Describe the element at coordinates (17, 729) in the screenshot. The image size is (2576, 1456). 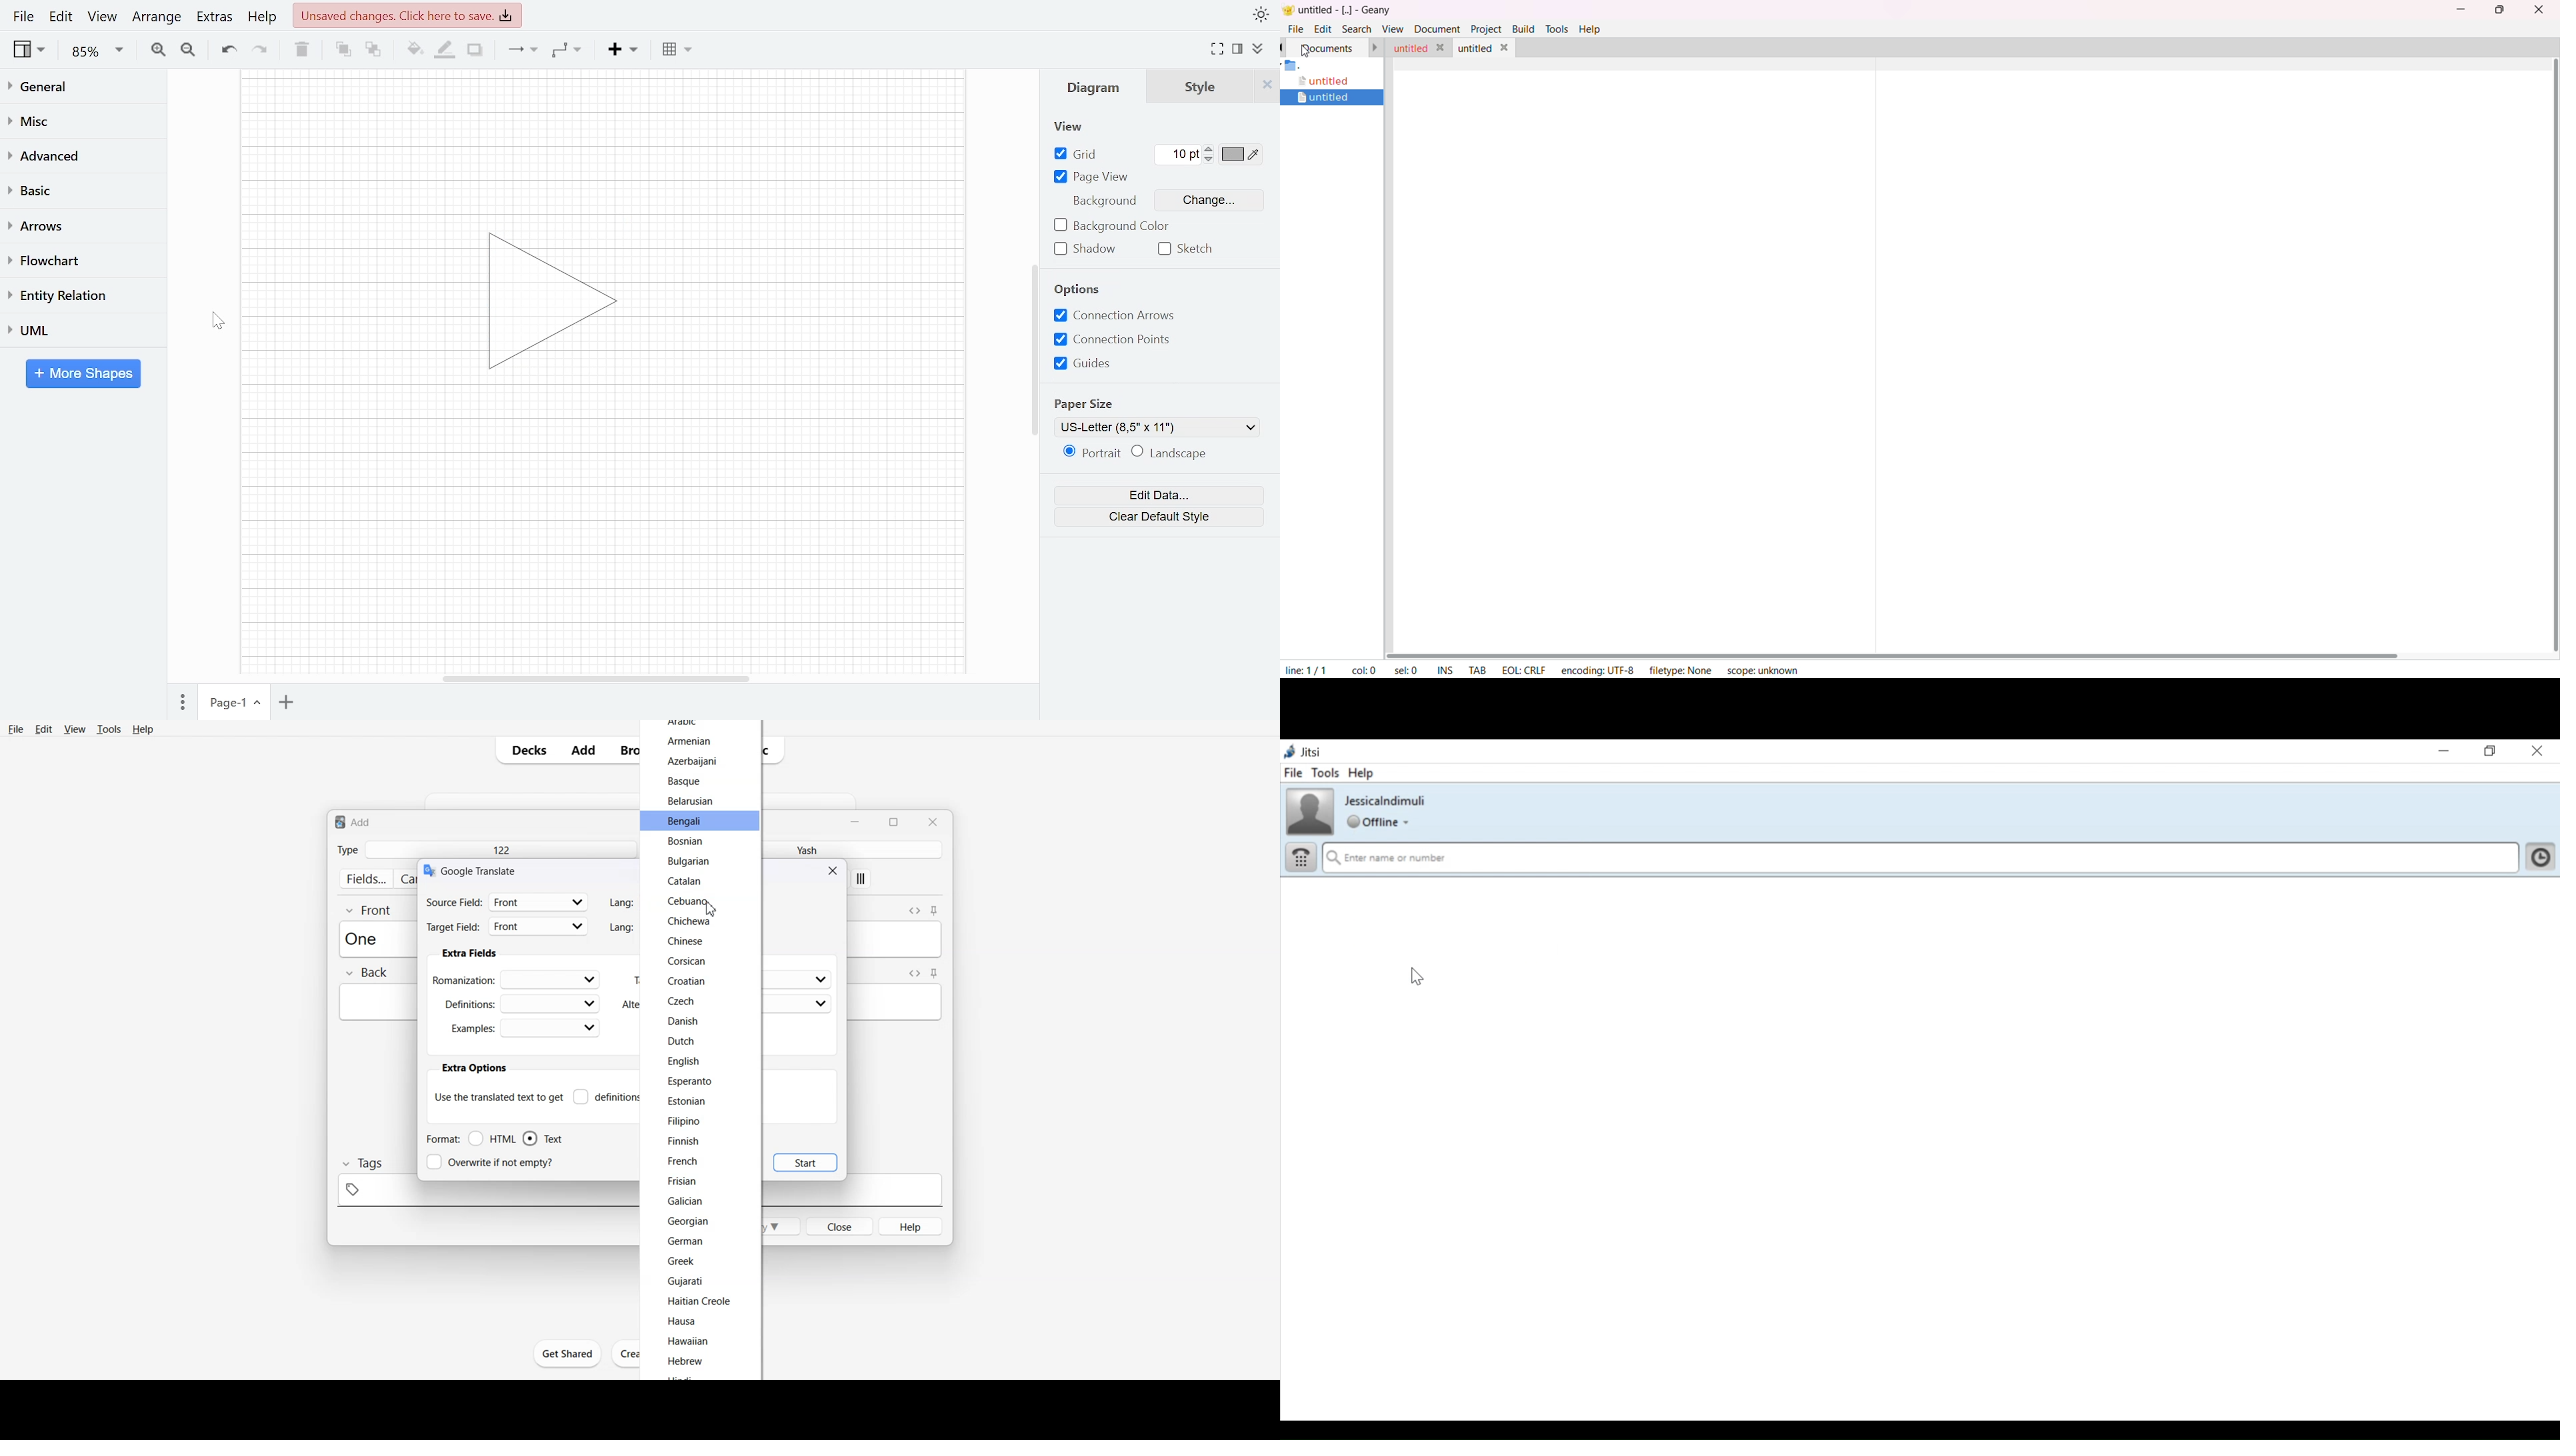
I see `File` at that location.